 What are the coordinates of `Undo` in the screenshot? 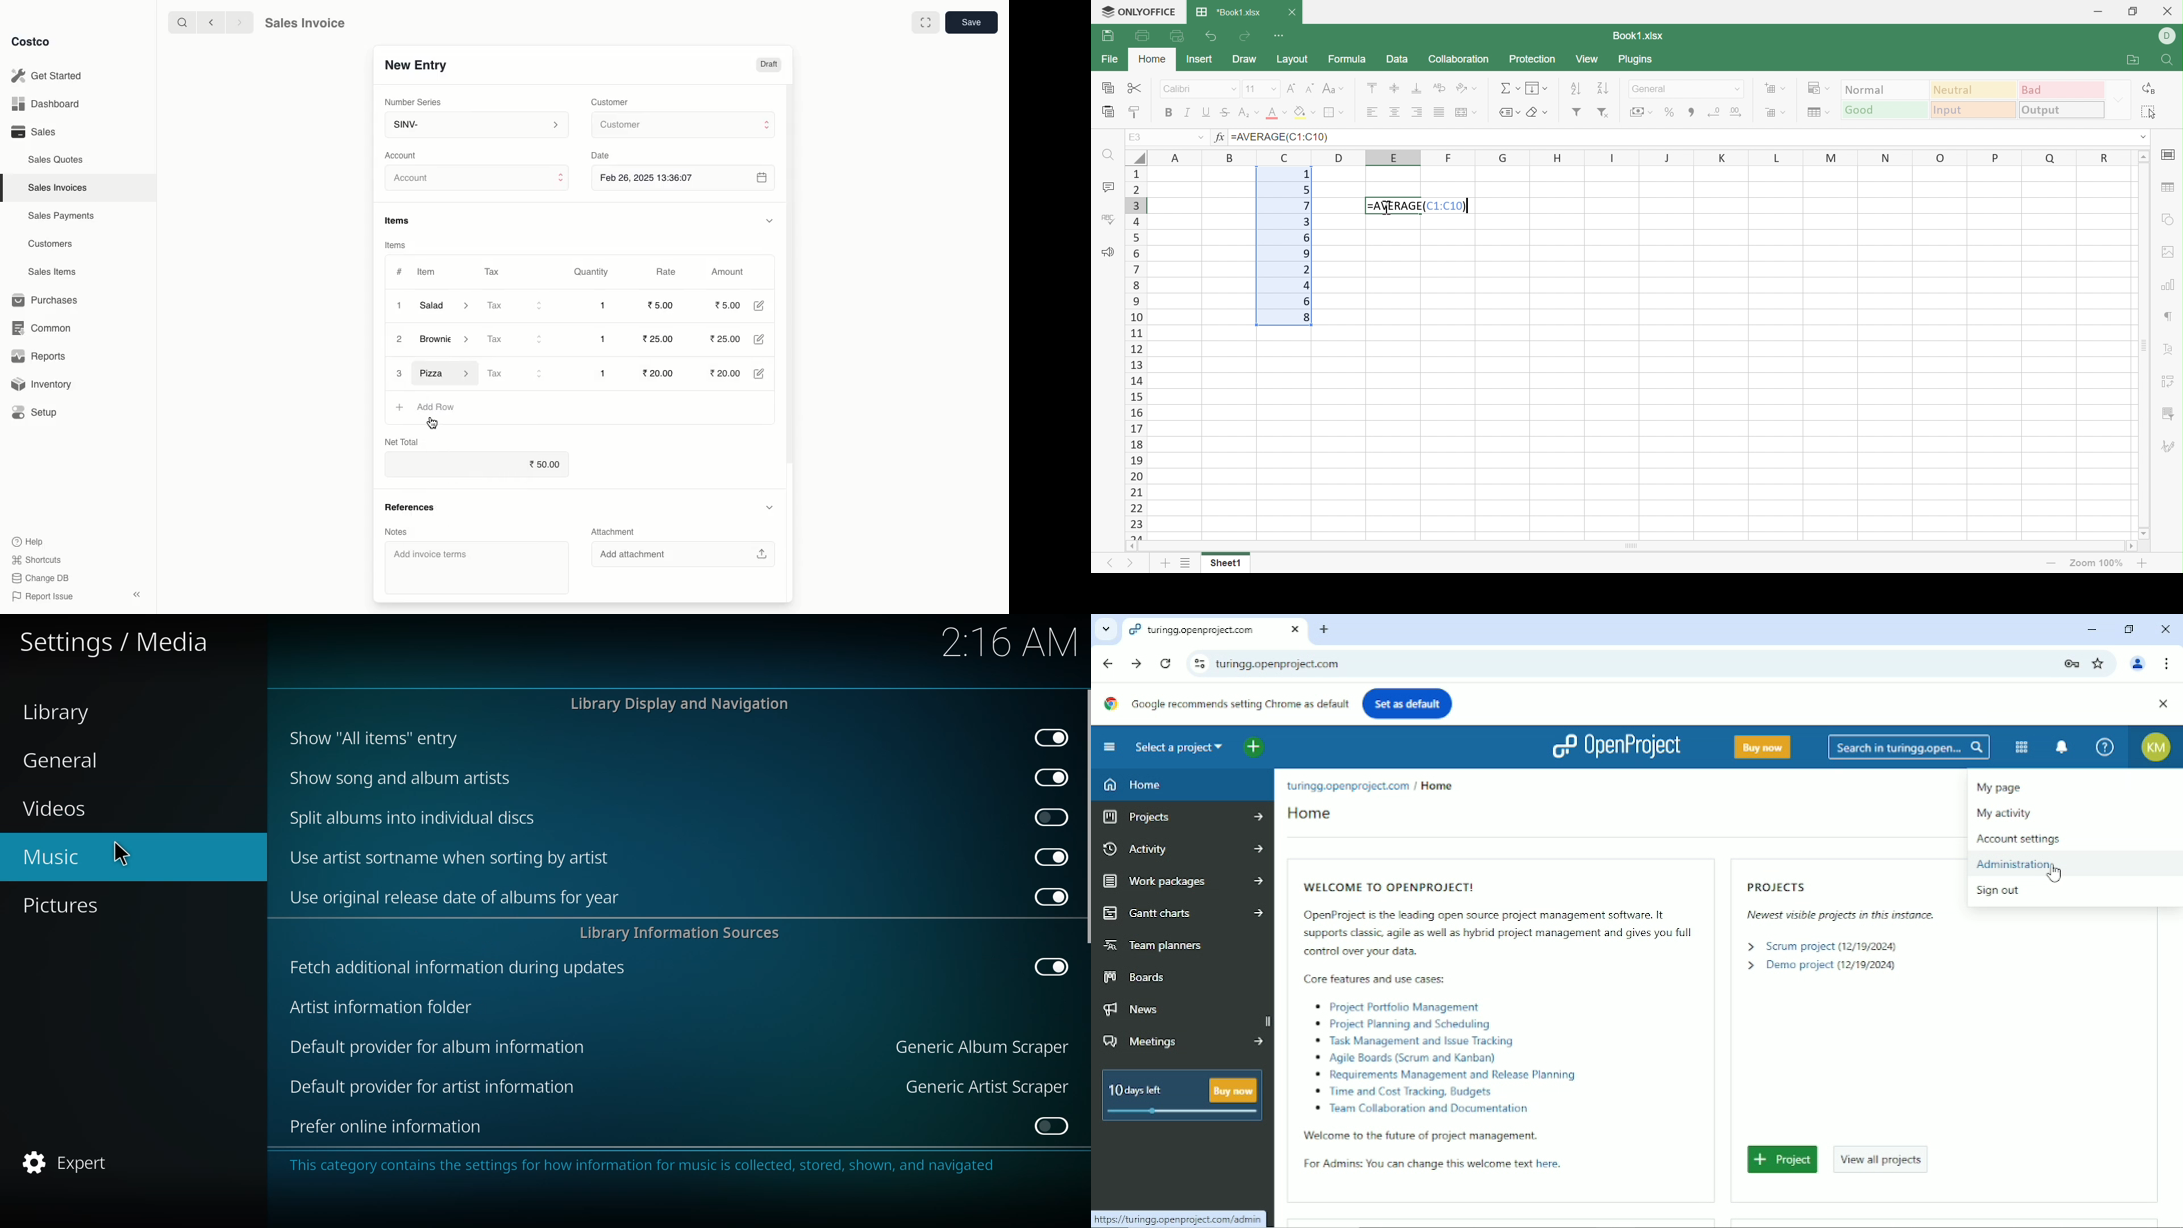 It's located at (1212, 38).